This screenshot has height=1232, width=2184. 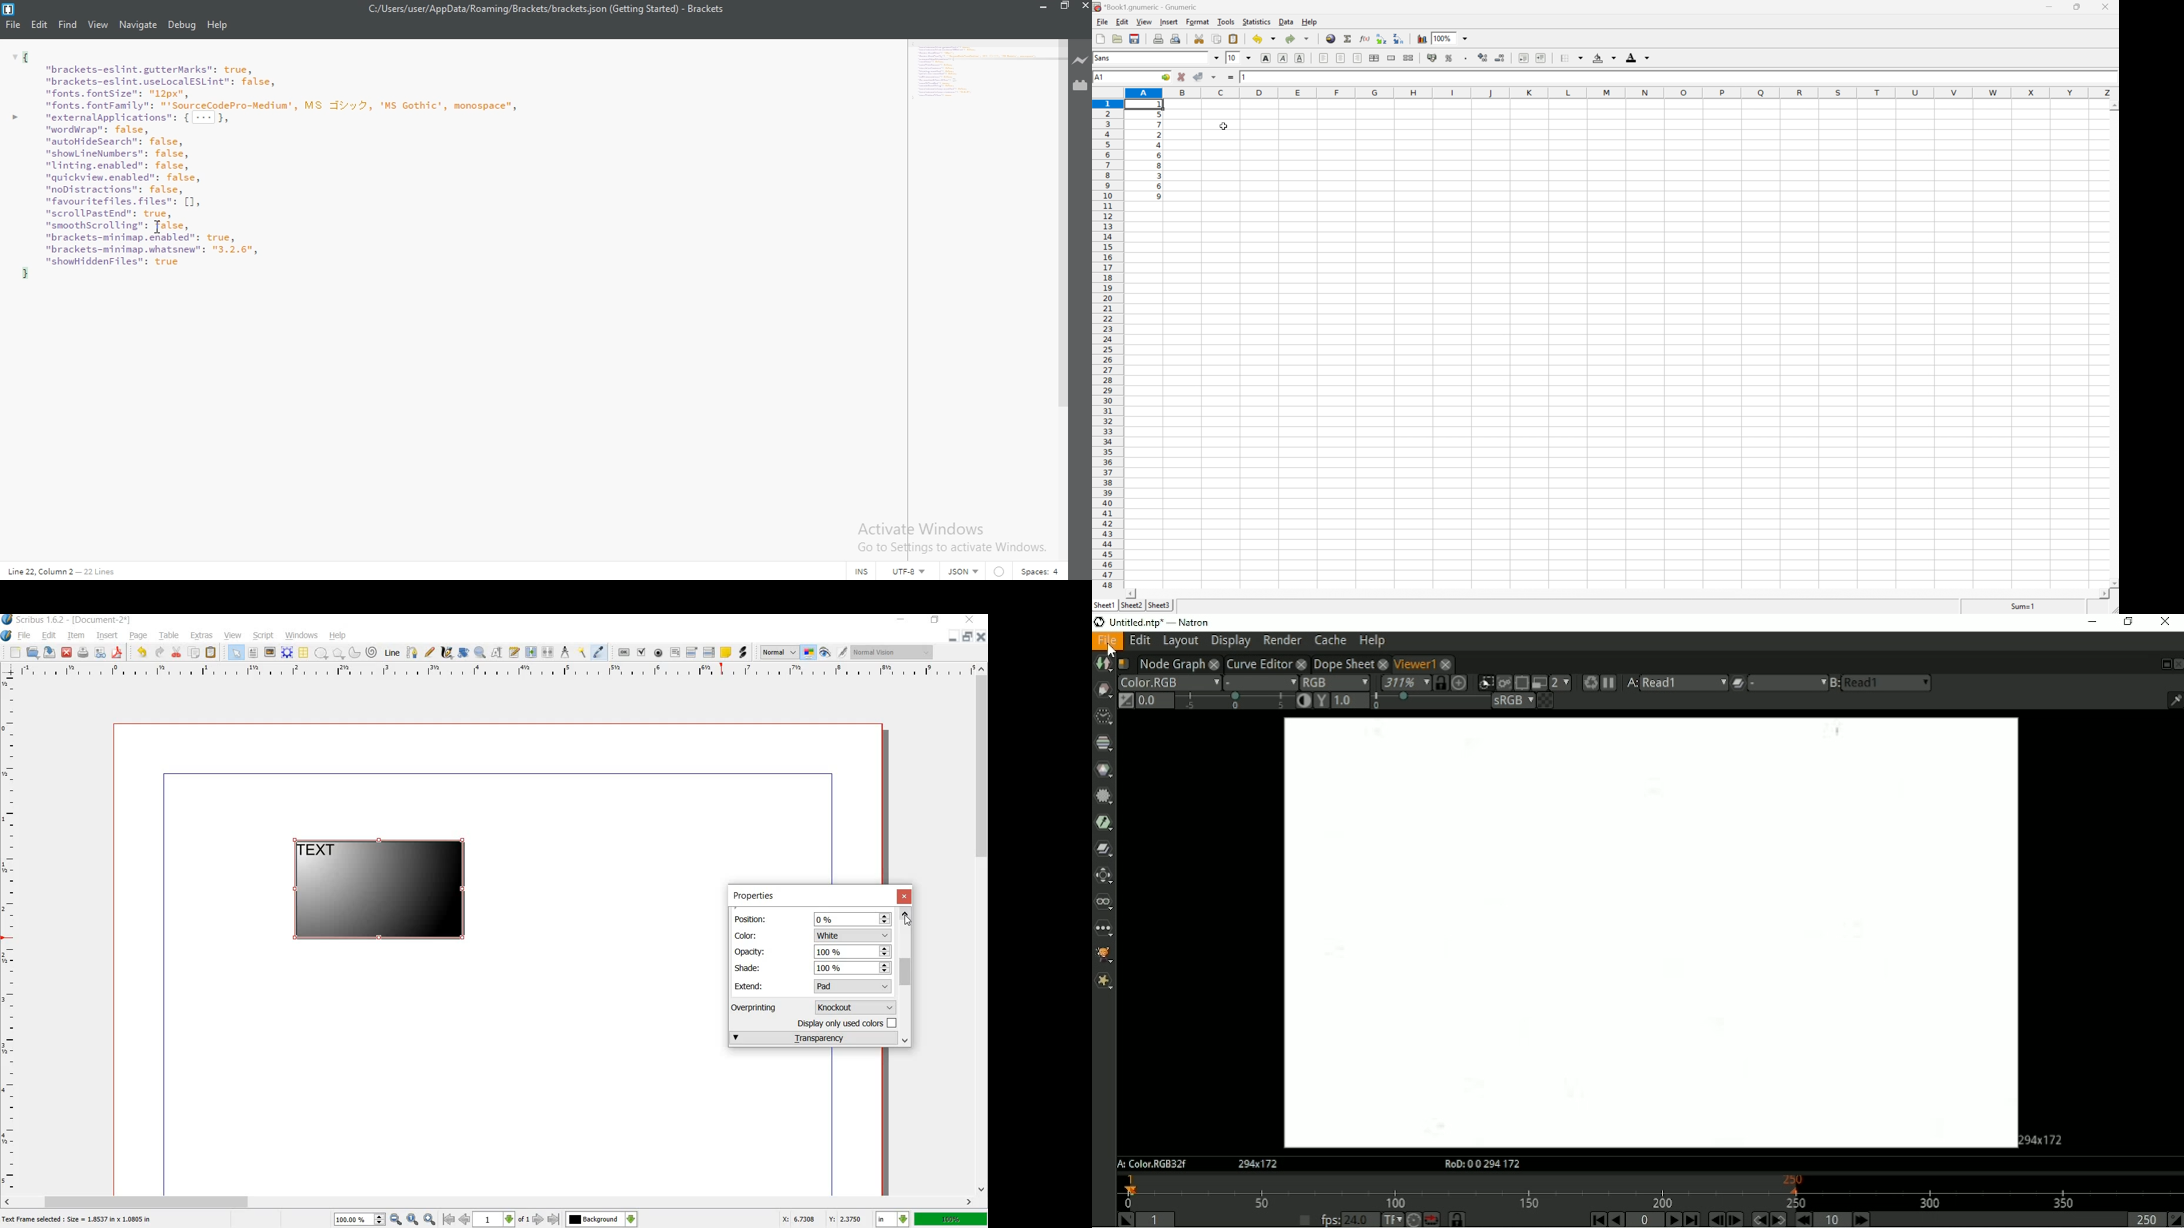 What do you see at coordinates (893, 1219) in the screenshot?
I see `in` at bounding box center [893, 1219].